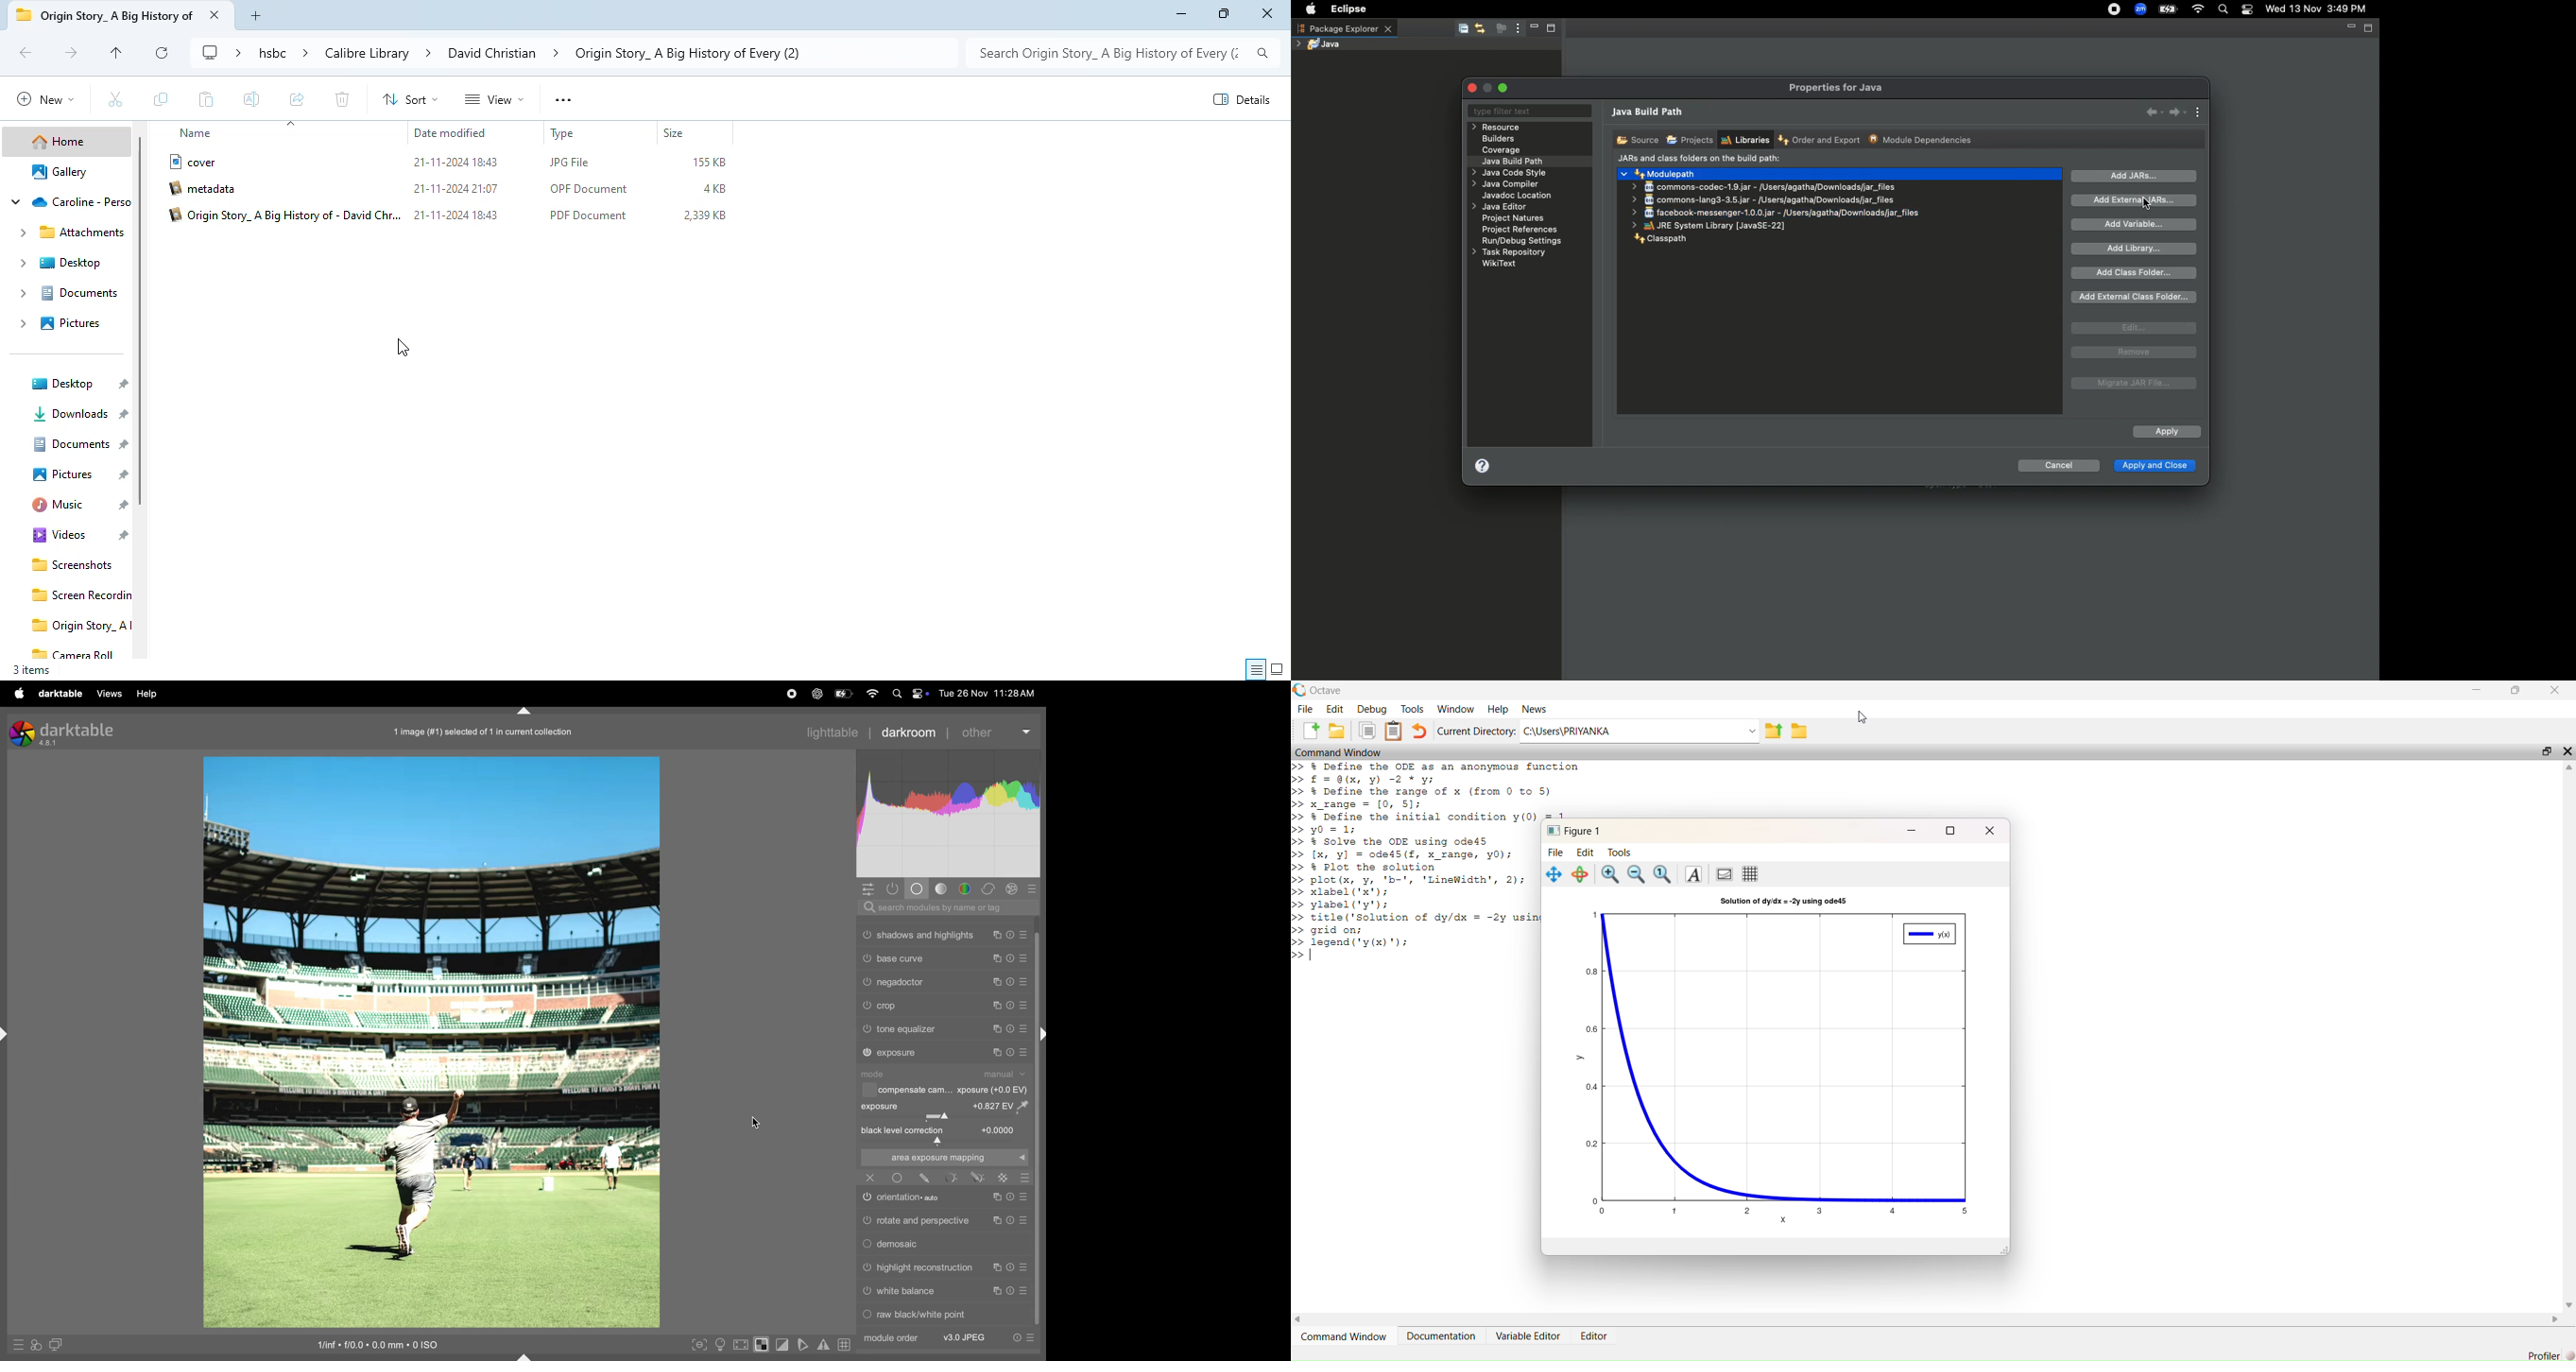  I want to click on slider, so click(946, 1141).